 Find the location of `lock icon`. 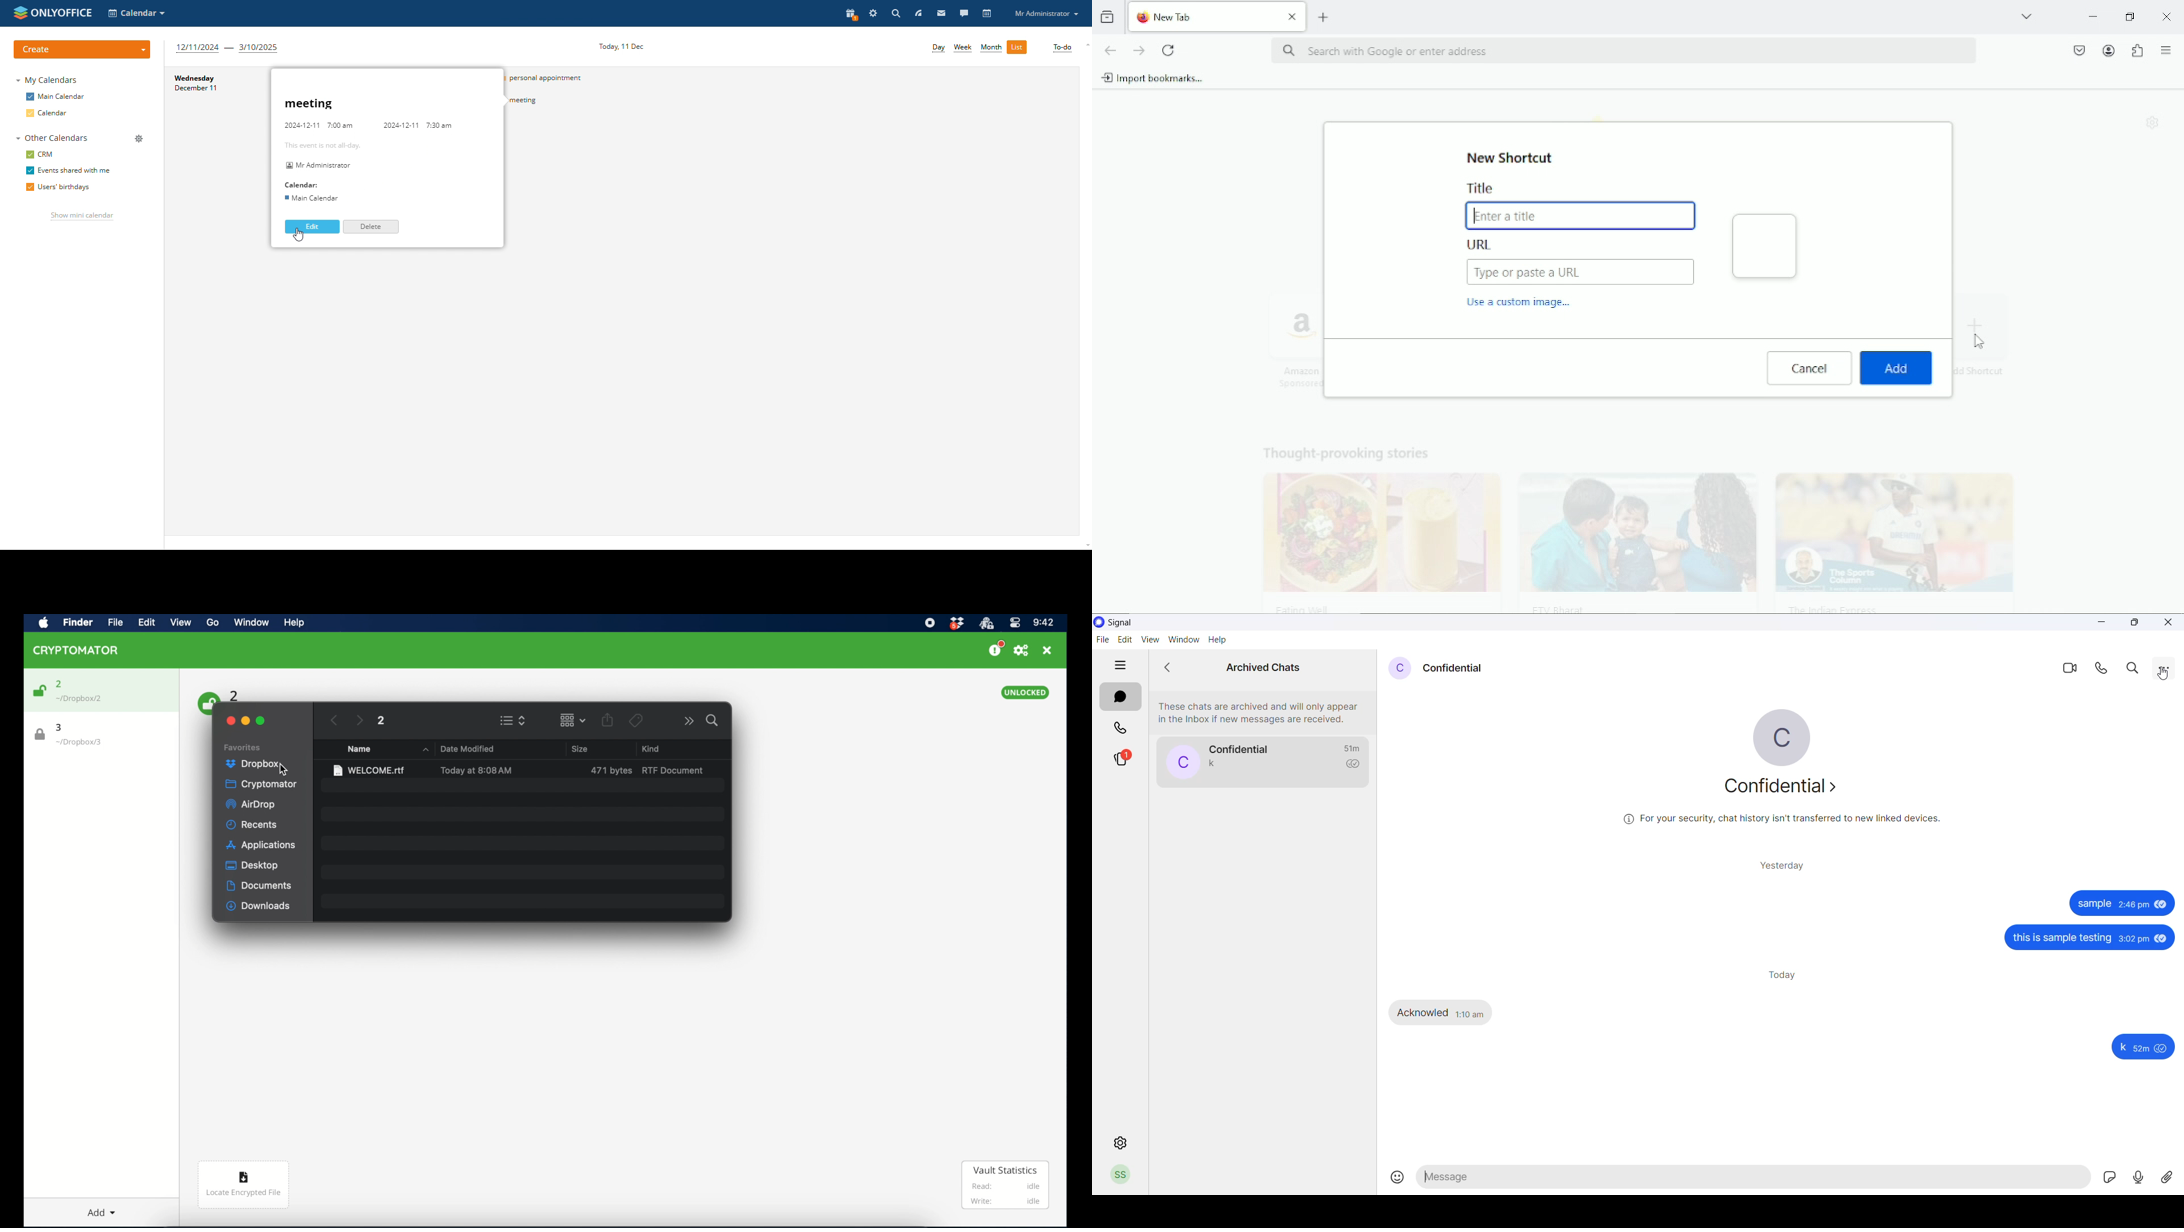

lock icon is located at coordinates (40, 735).